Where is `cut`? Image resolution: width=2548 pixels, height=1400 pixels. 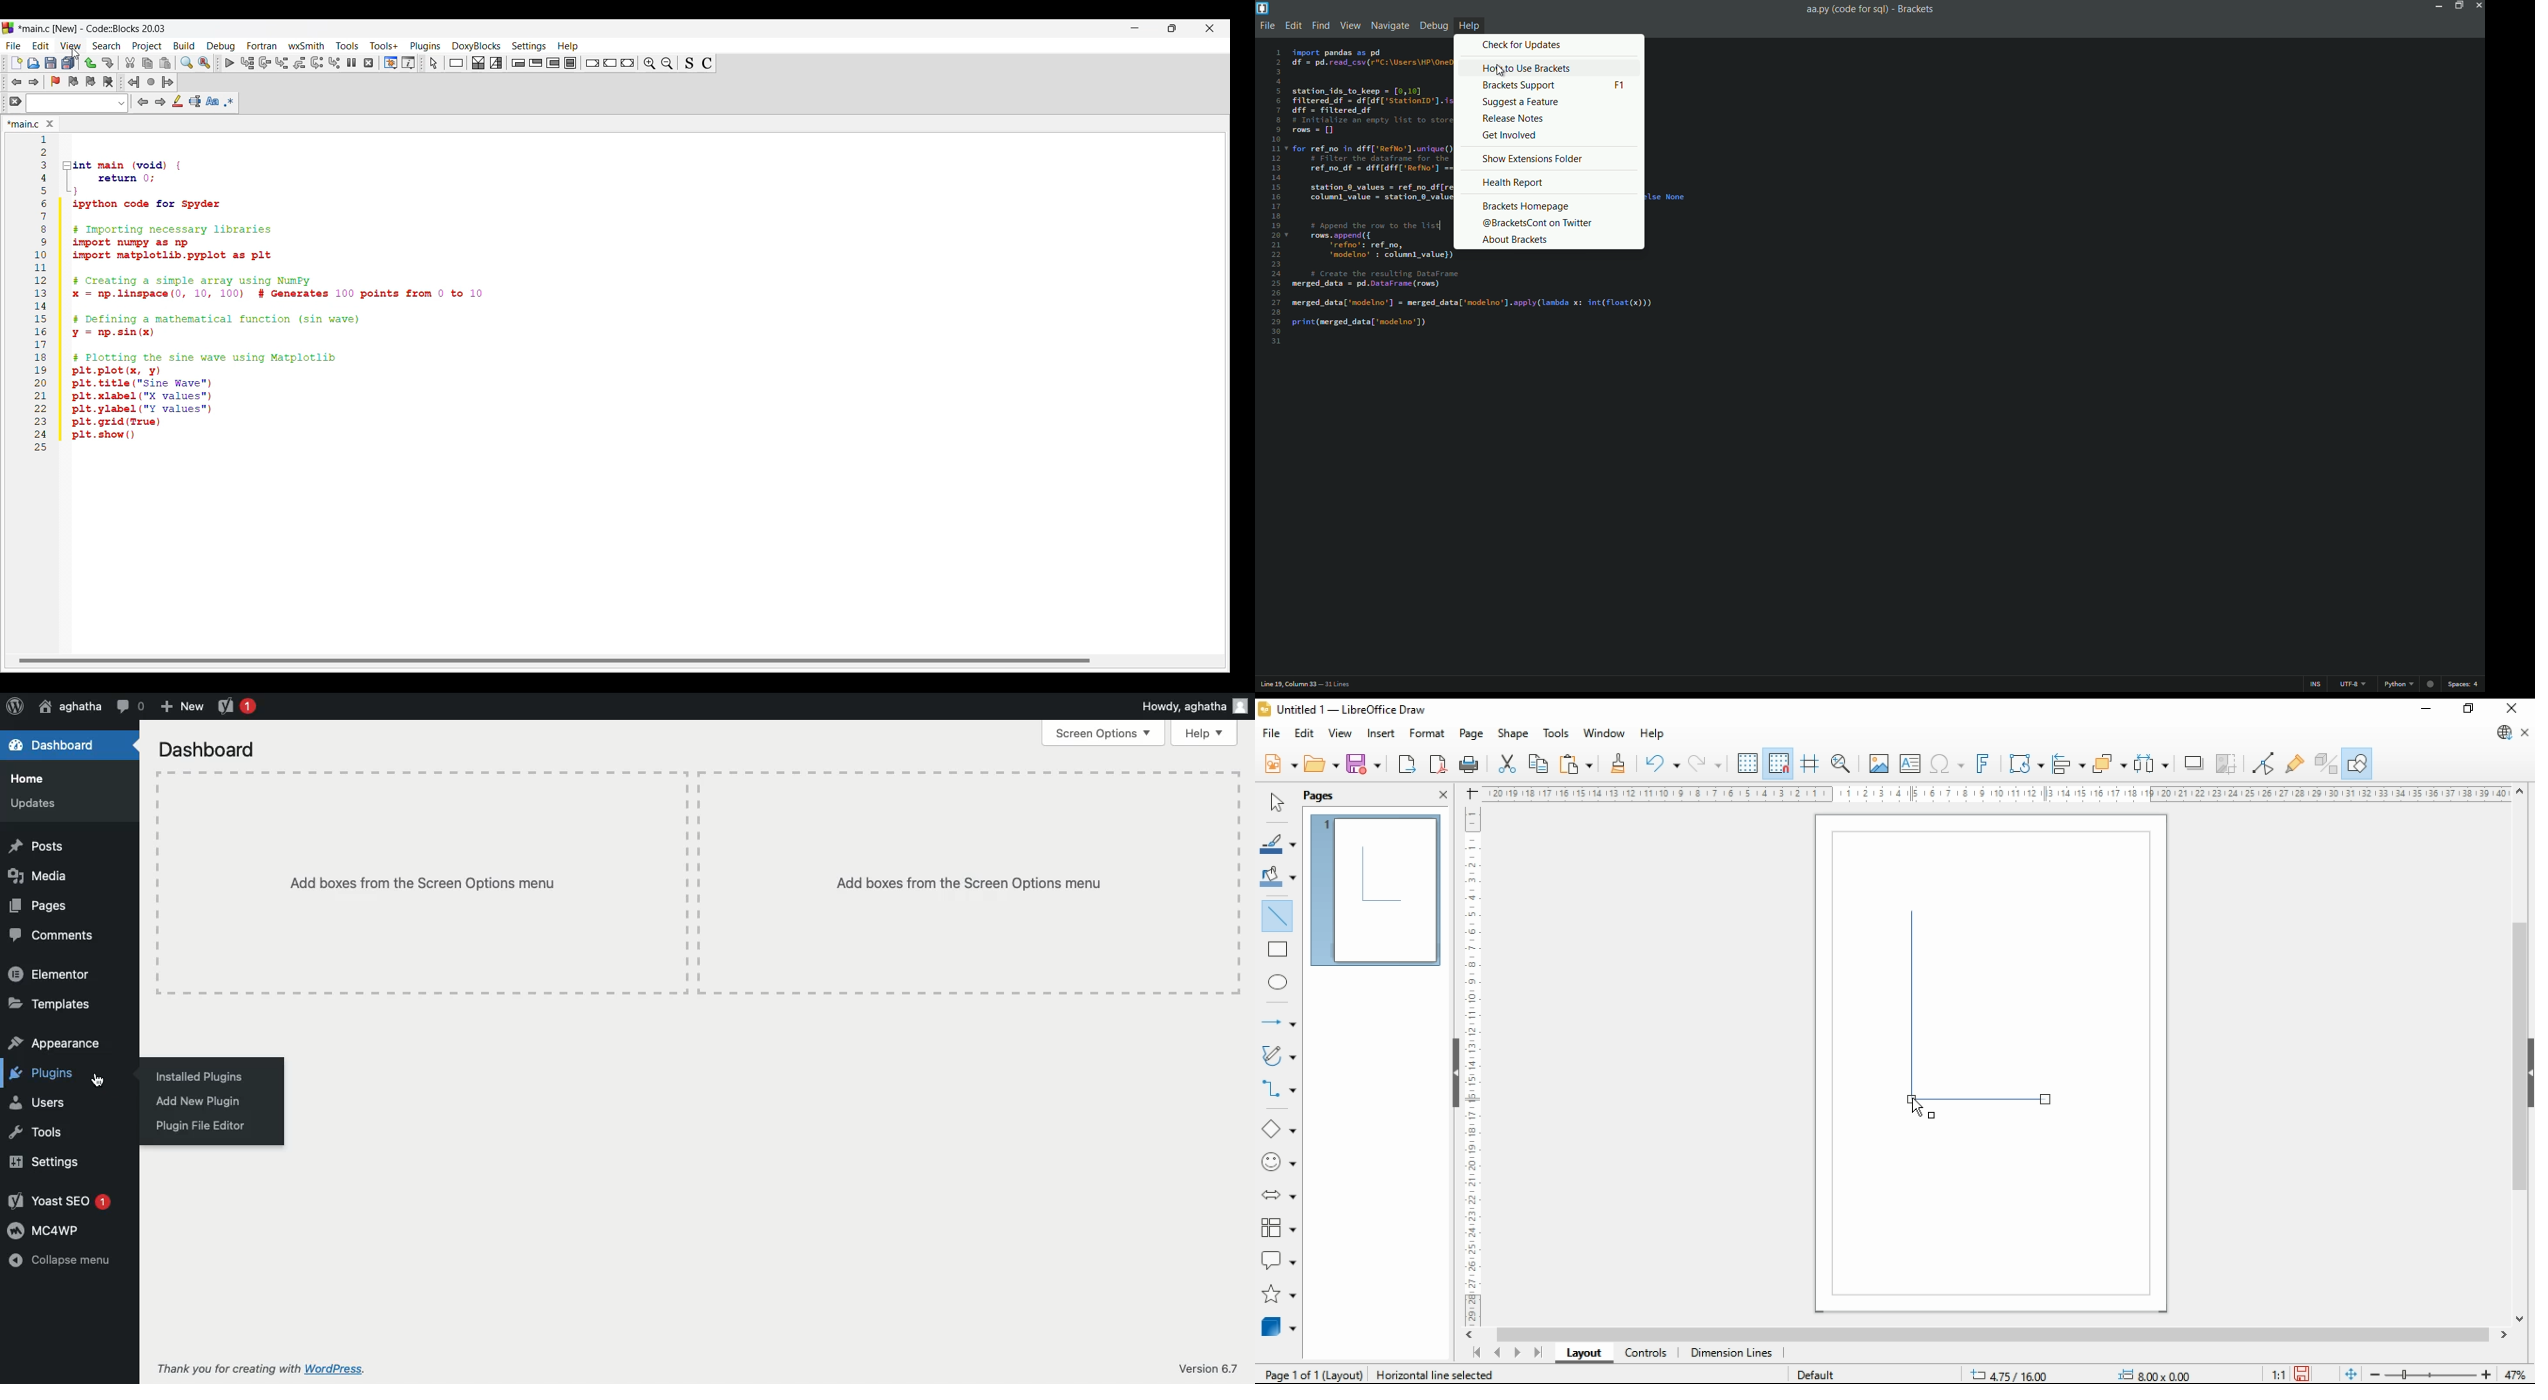
cut is located at coordinates (1505, 764).